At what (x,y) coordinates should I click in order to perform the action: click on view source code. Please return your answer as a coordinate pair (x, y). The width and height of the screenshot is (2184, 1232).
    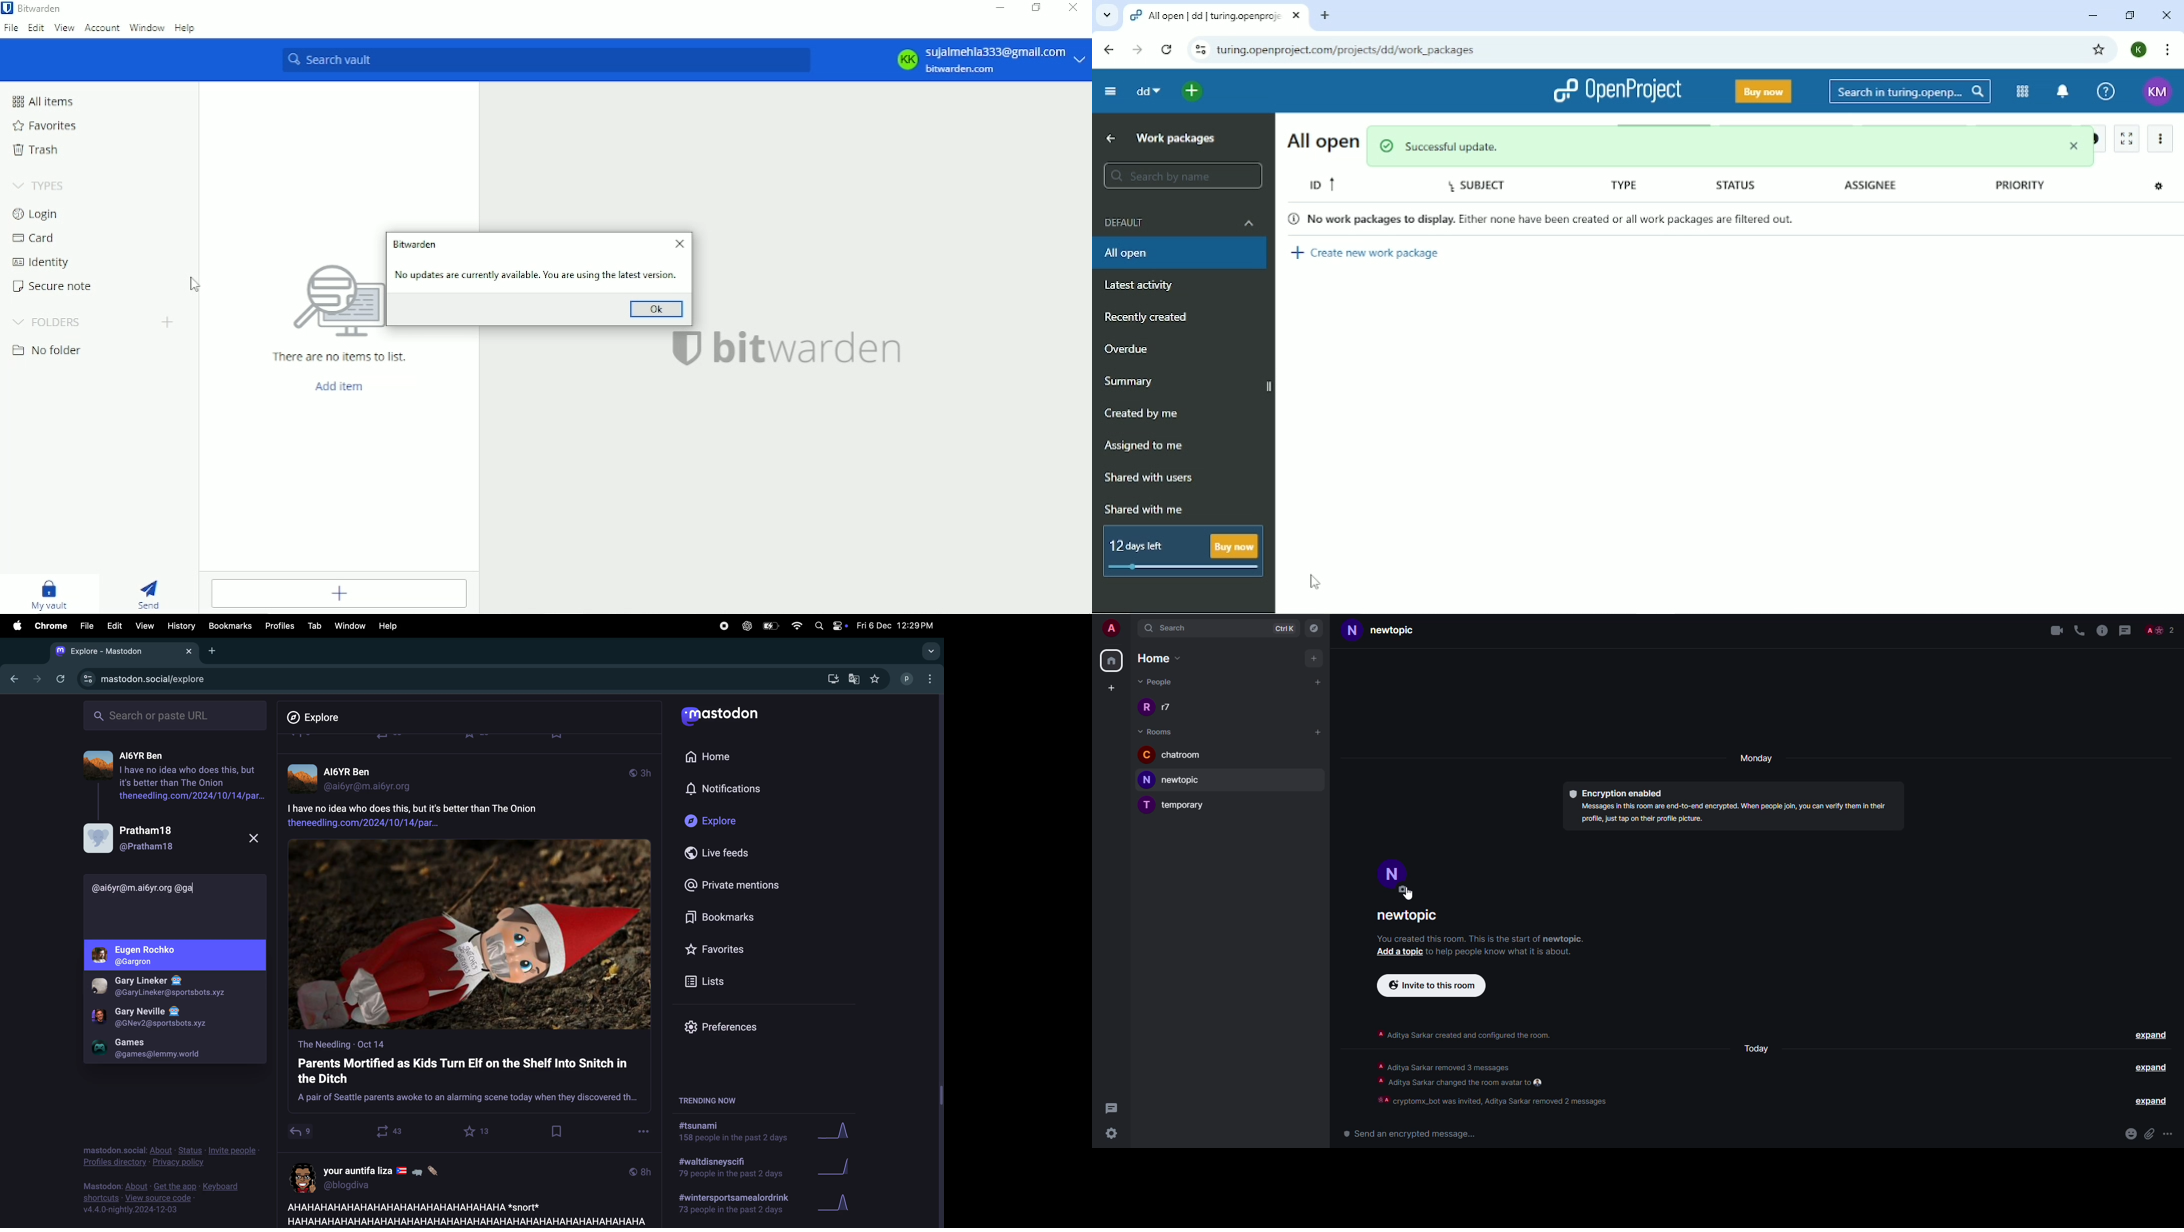
    Looking at the image, I should click on (168, 1198).